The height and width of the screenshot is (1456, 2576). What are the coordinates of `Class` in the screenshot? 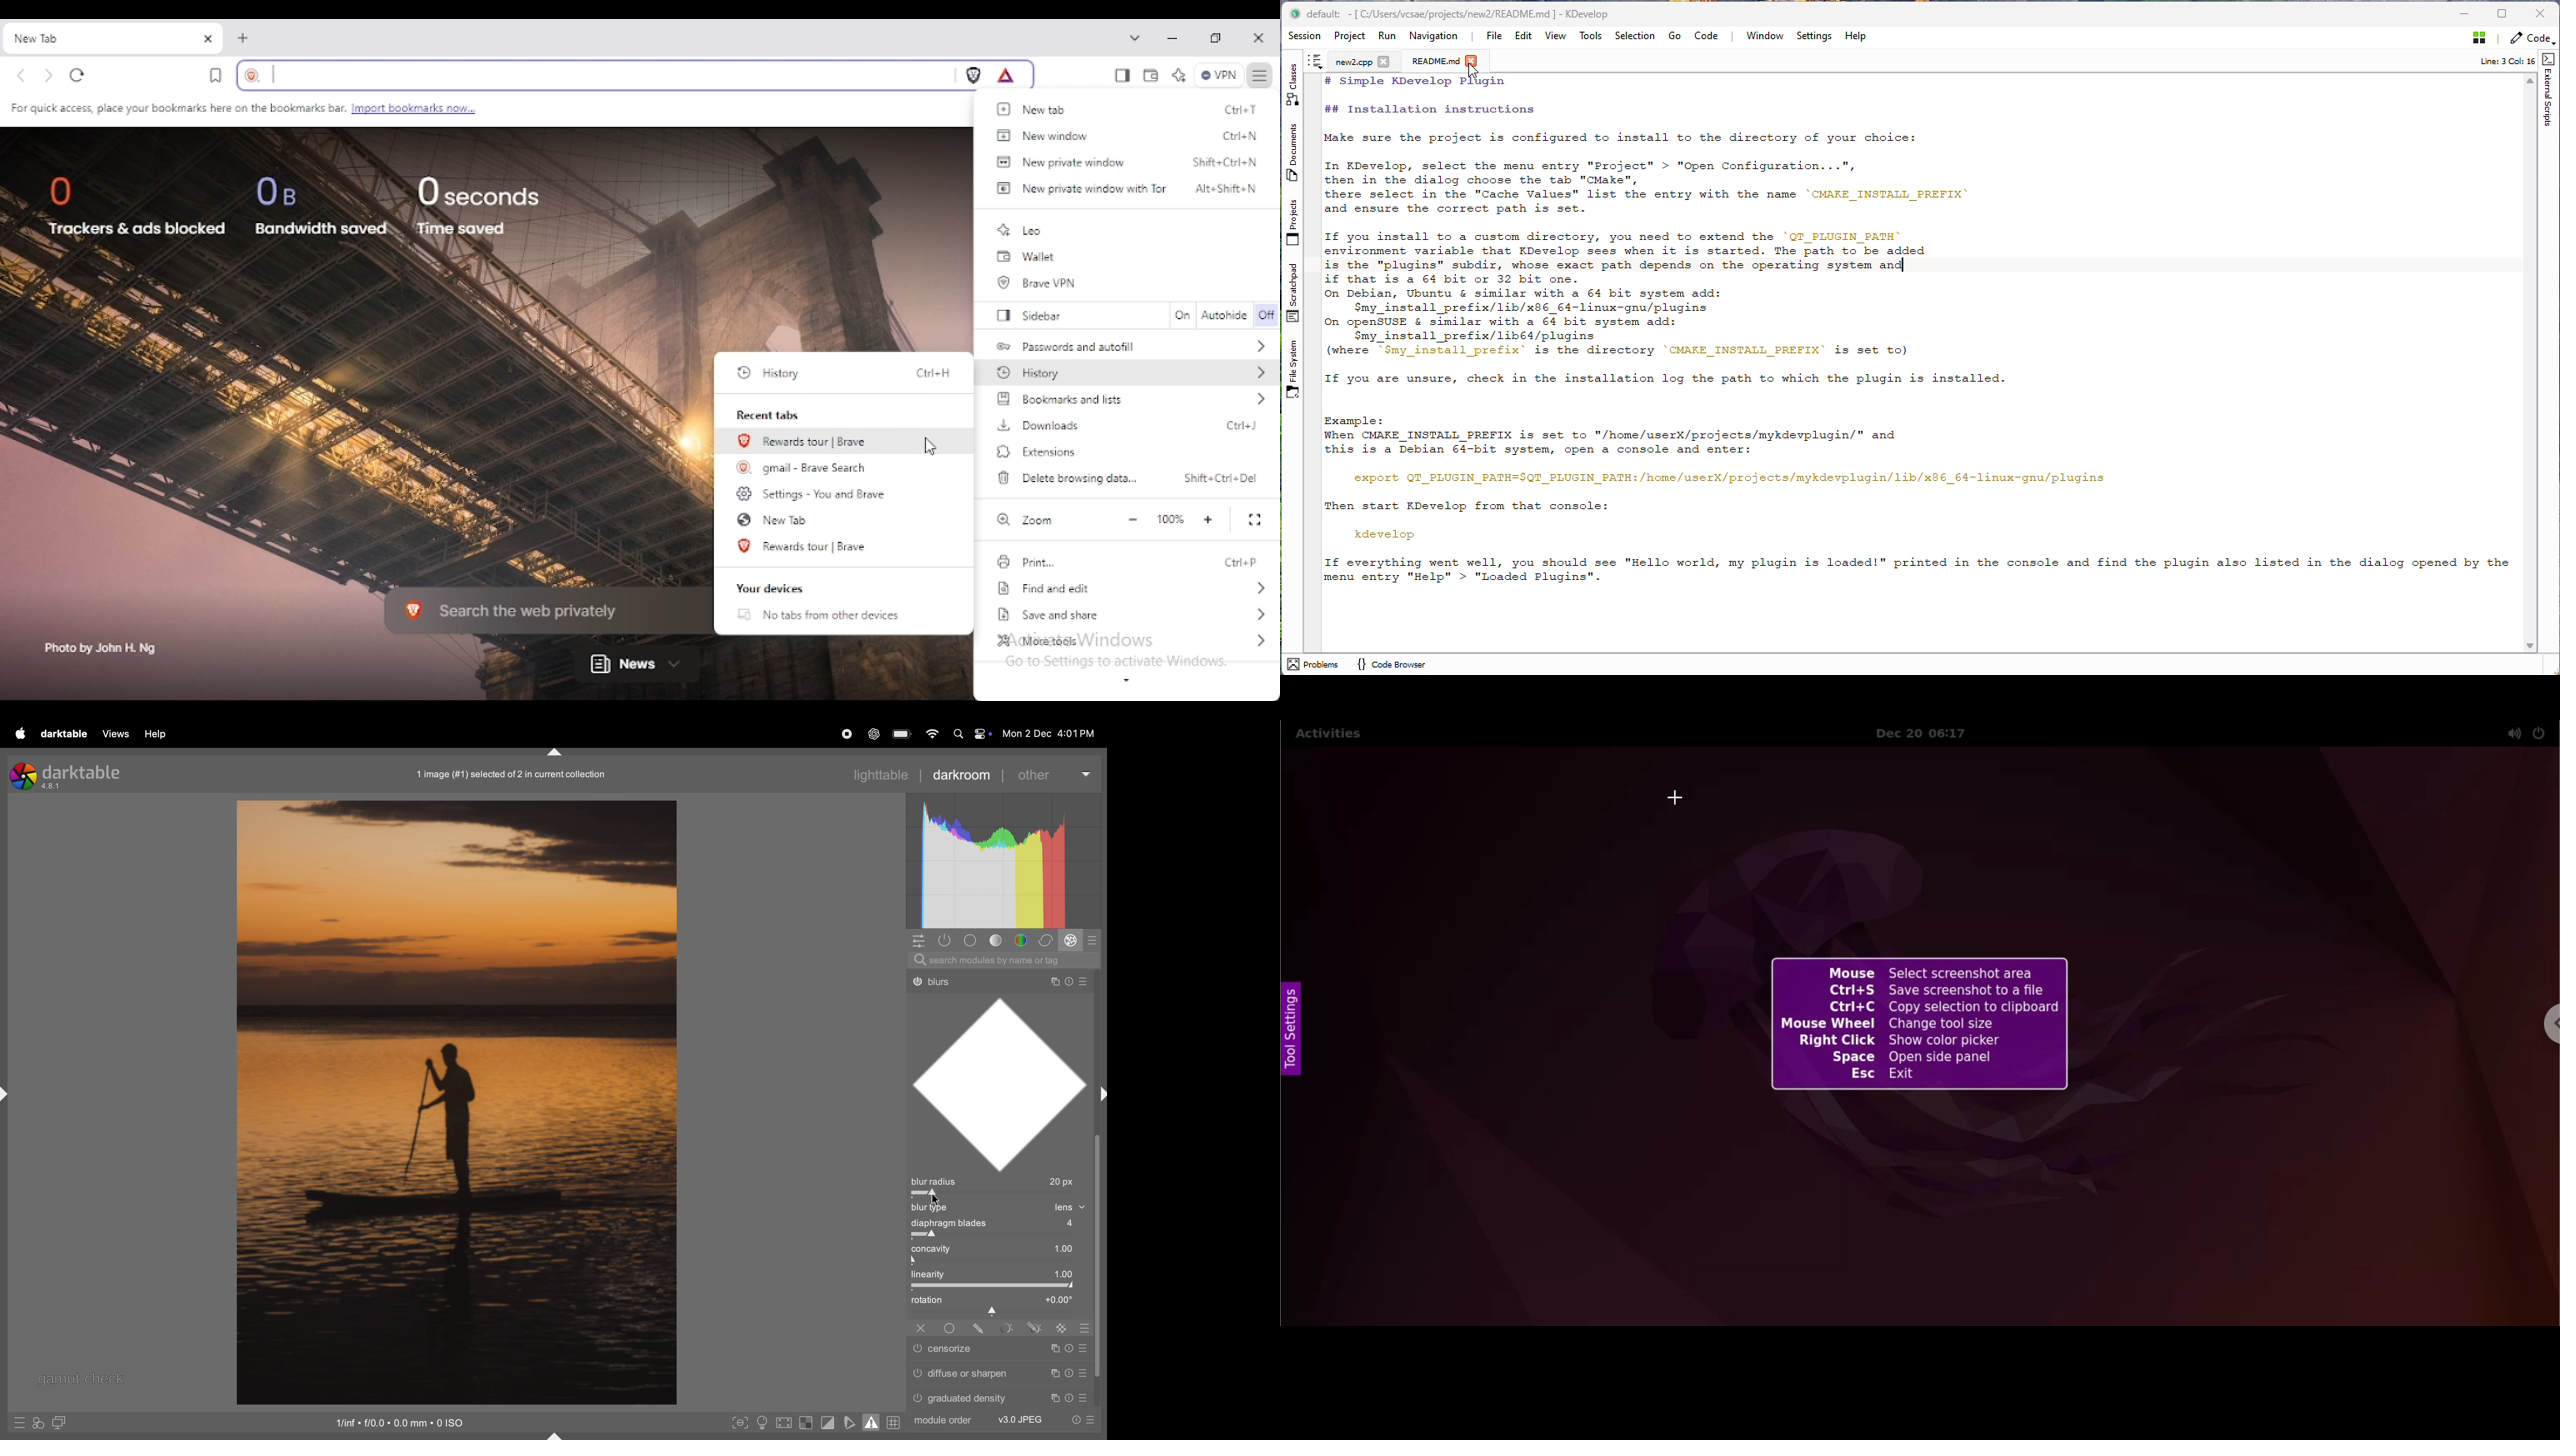 It's located at (1291, 83).